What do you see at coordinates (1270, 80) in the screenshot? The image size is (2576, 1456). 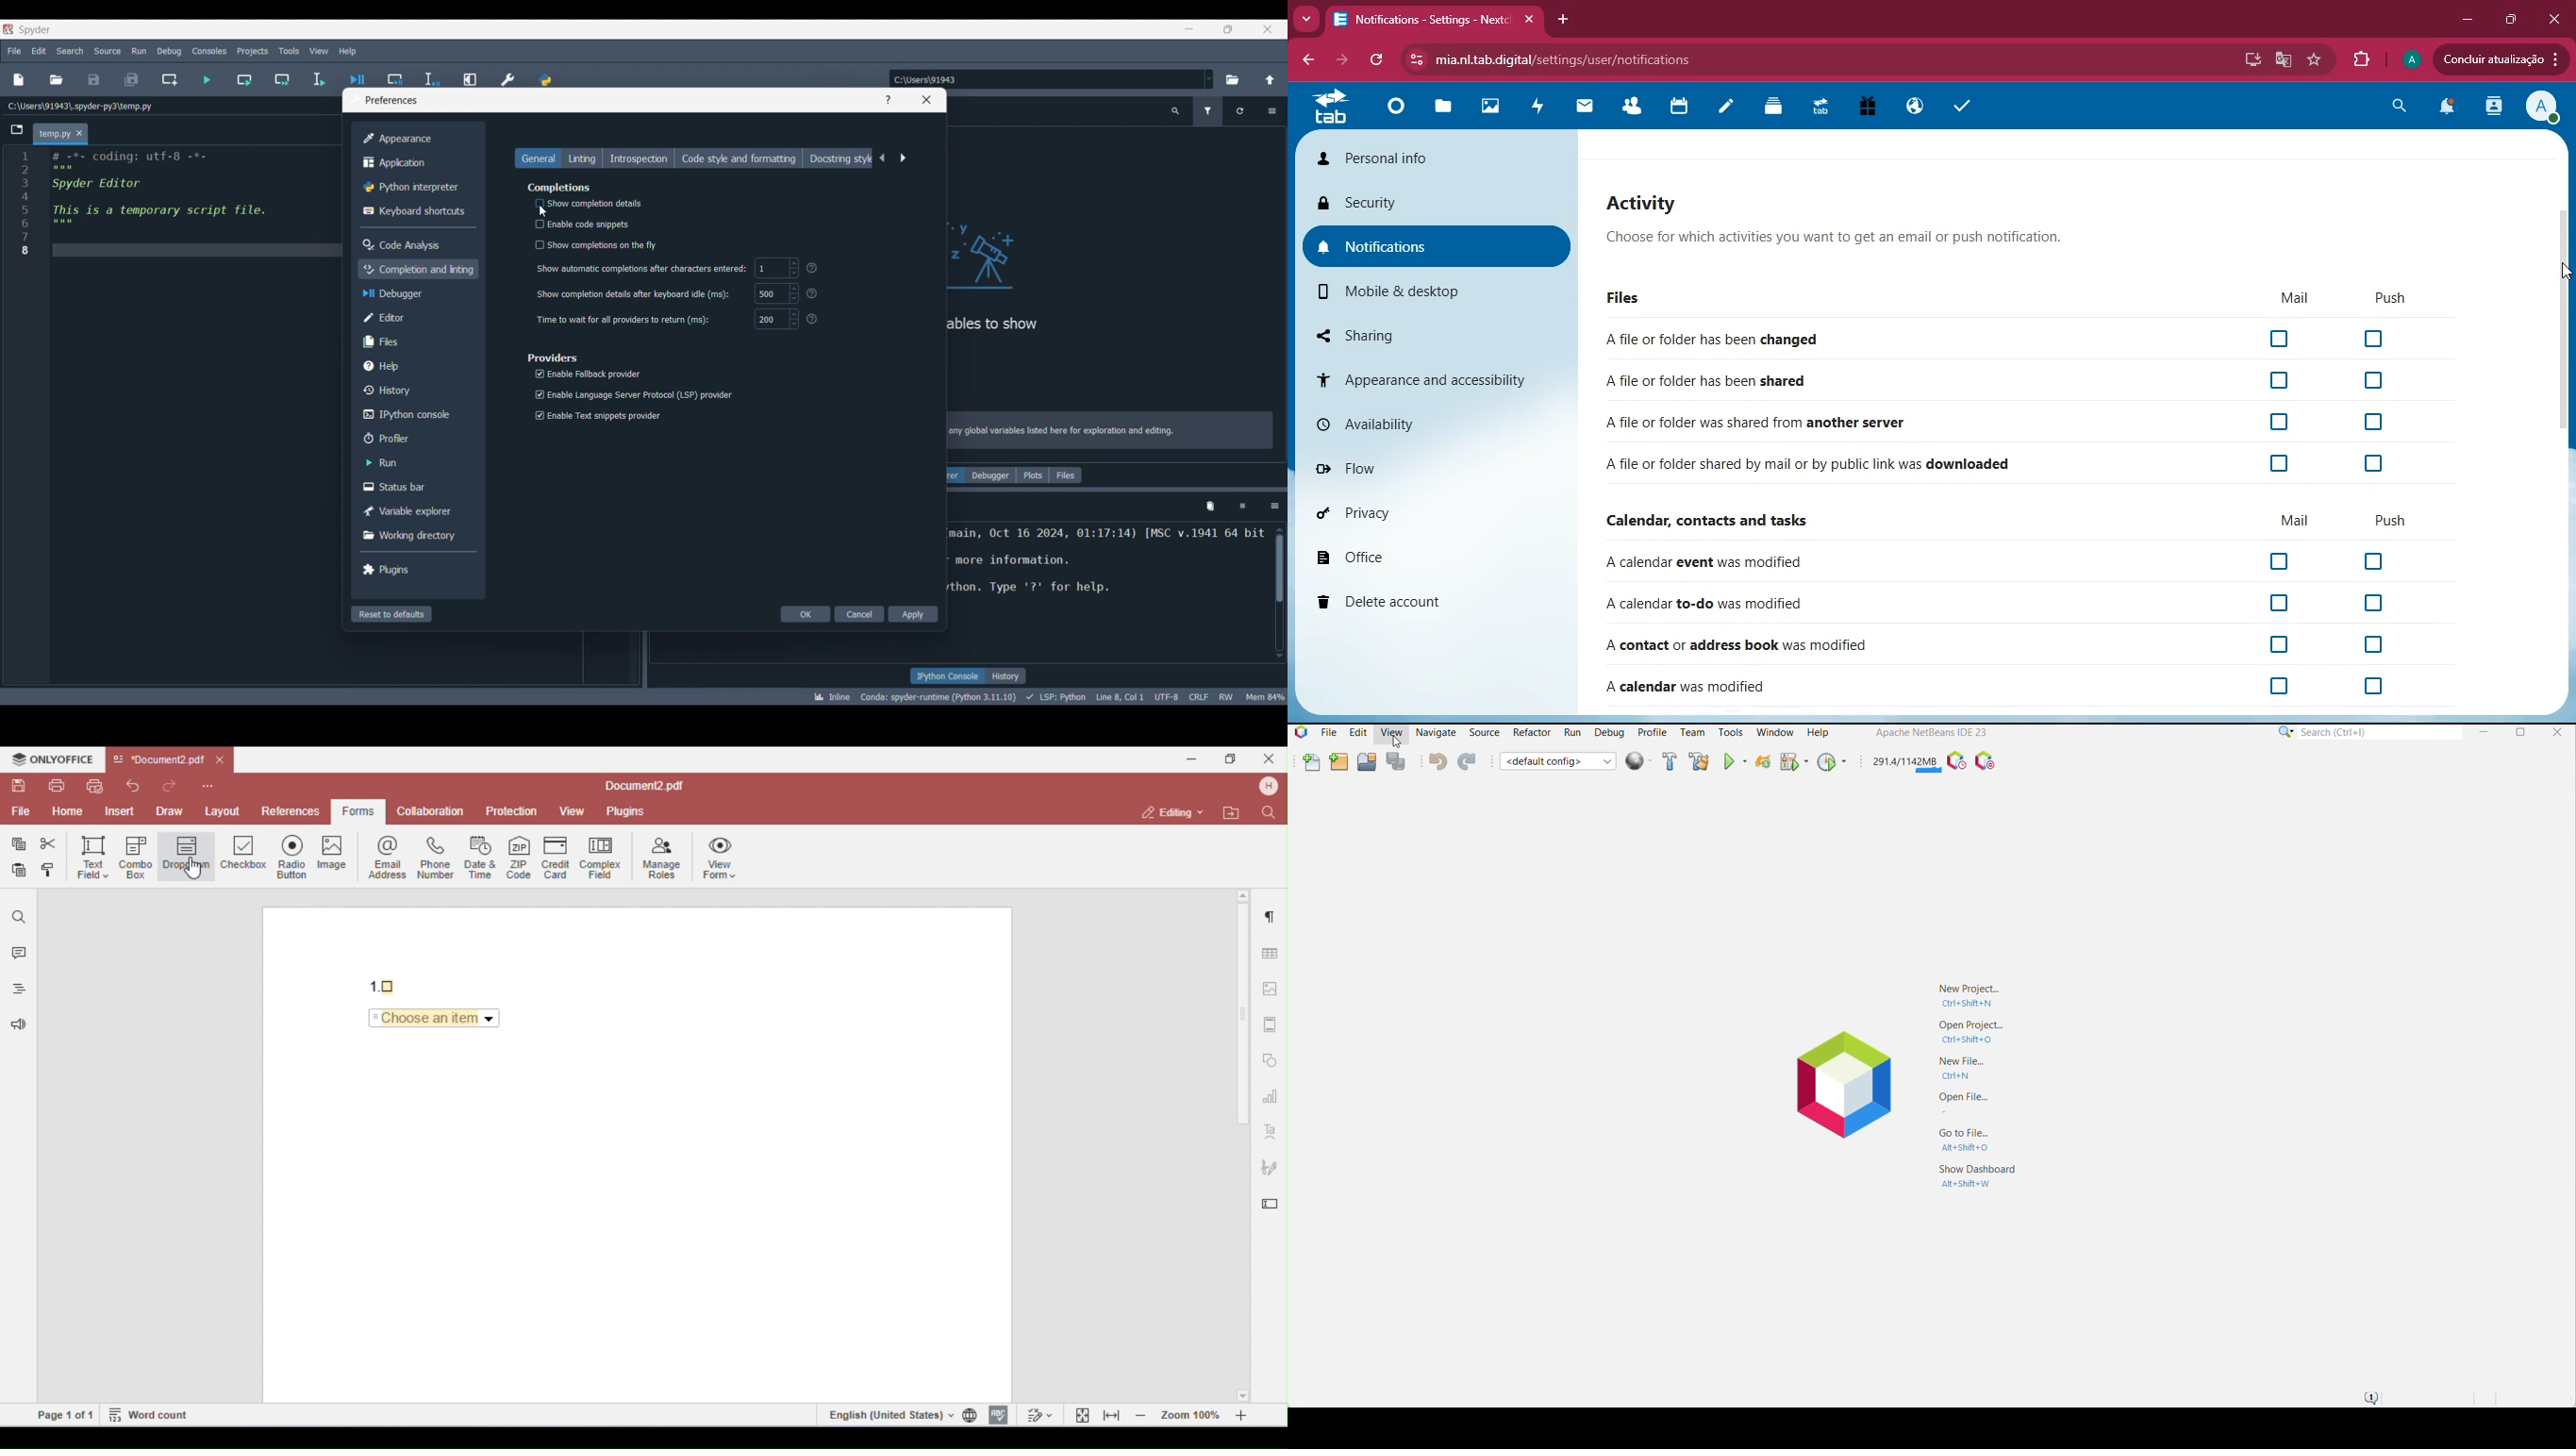 I see `Change to parent directory` at bounding box center [1270, 80].